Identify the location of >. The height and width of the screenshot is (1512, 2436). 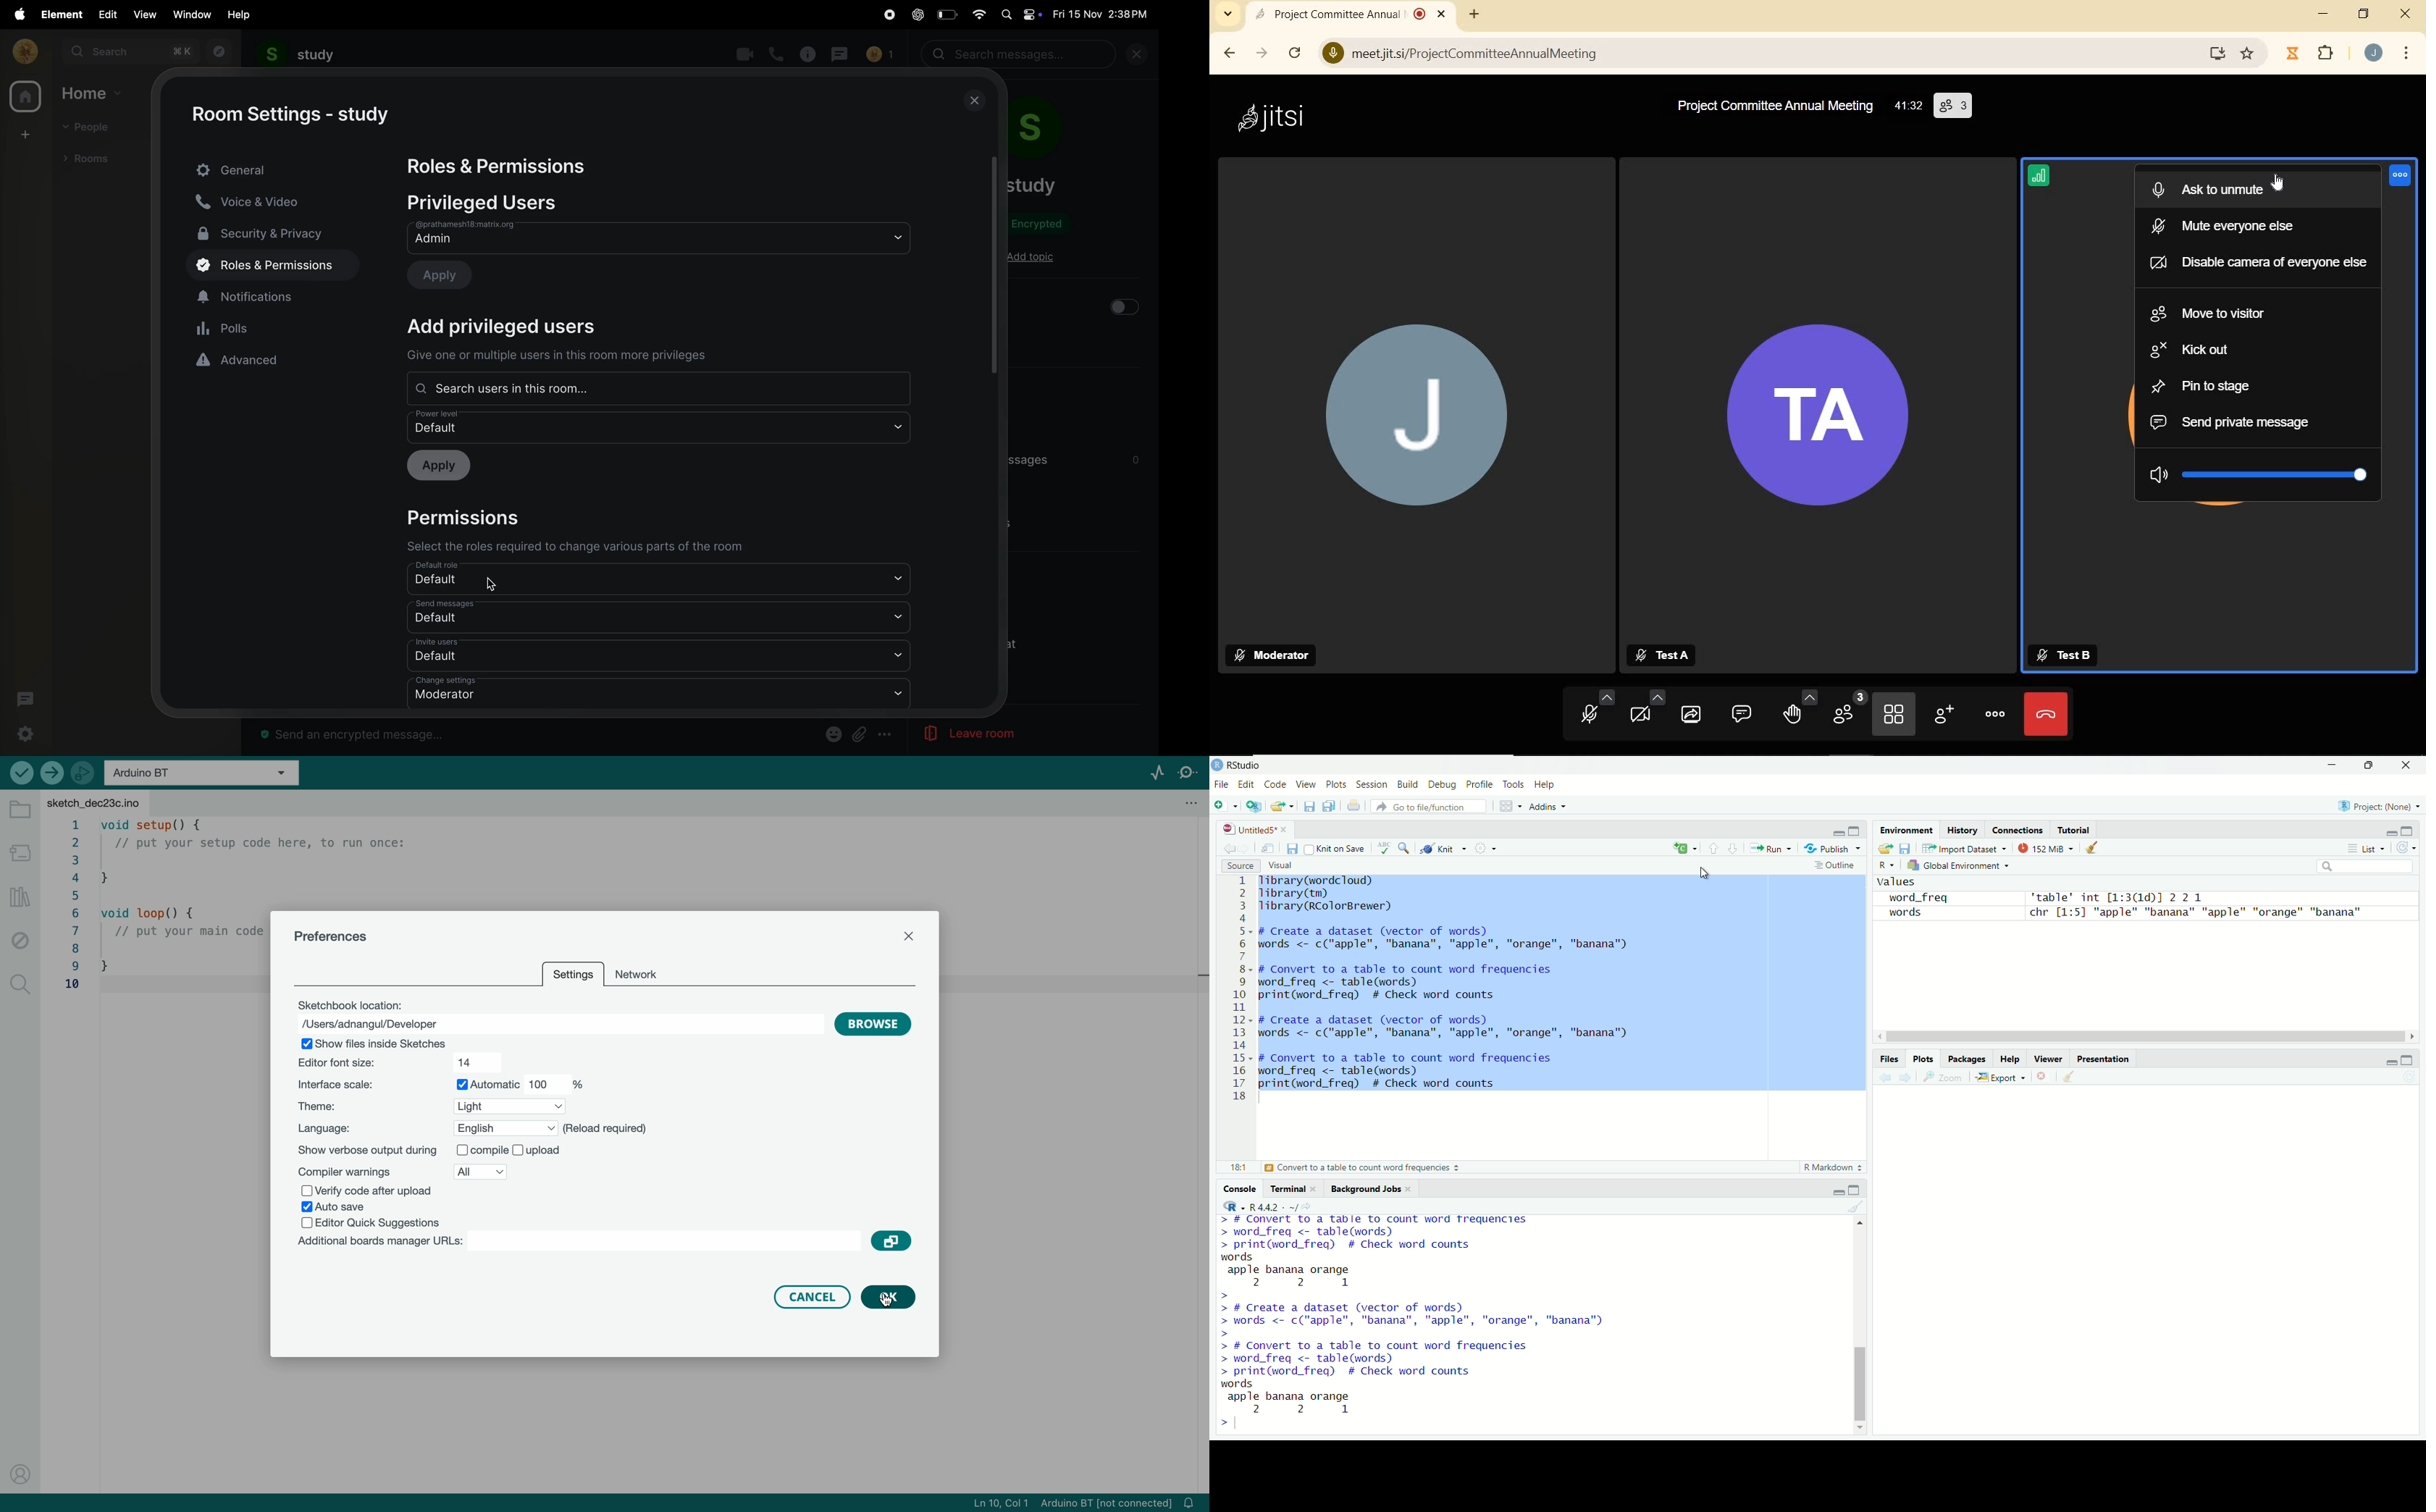
(1228, 1423).